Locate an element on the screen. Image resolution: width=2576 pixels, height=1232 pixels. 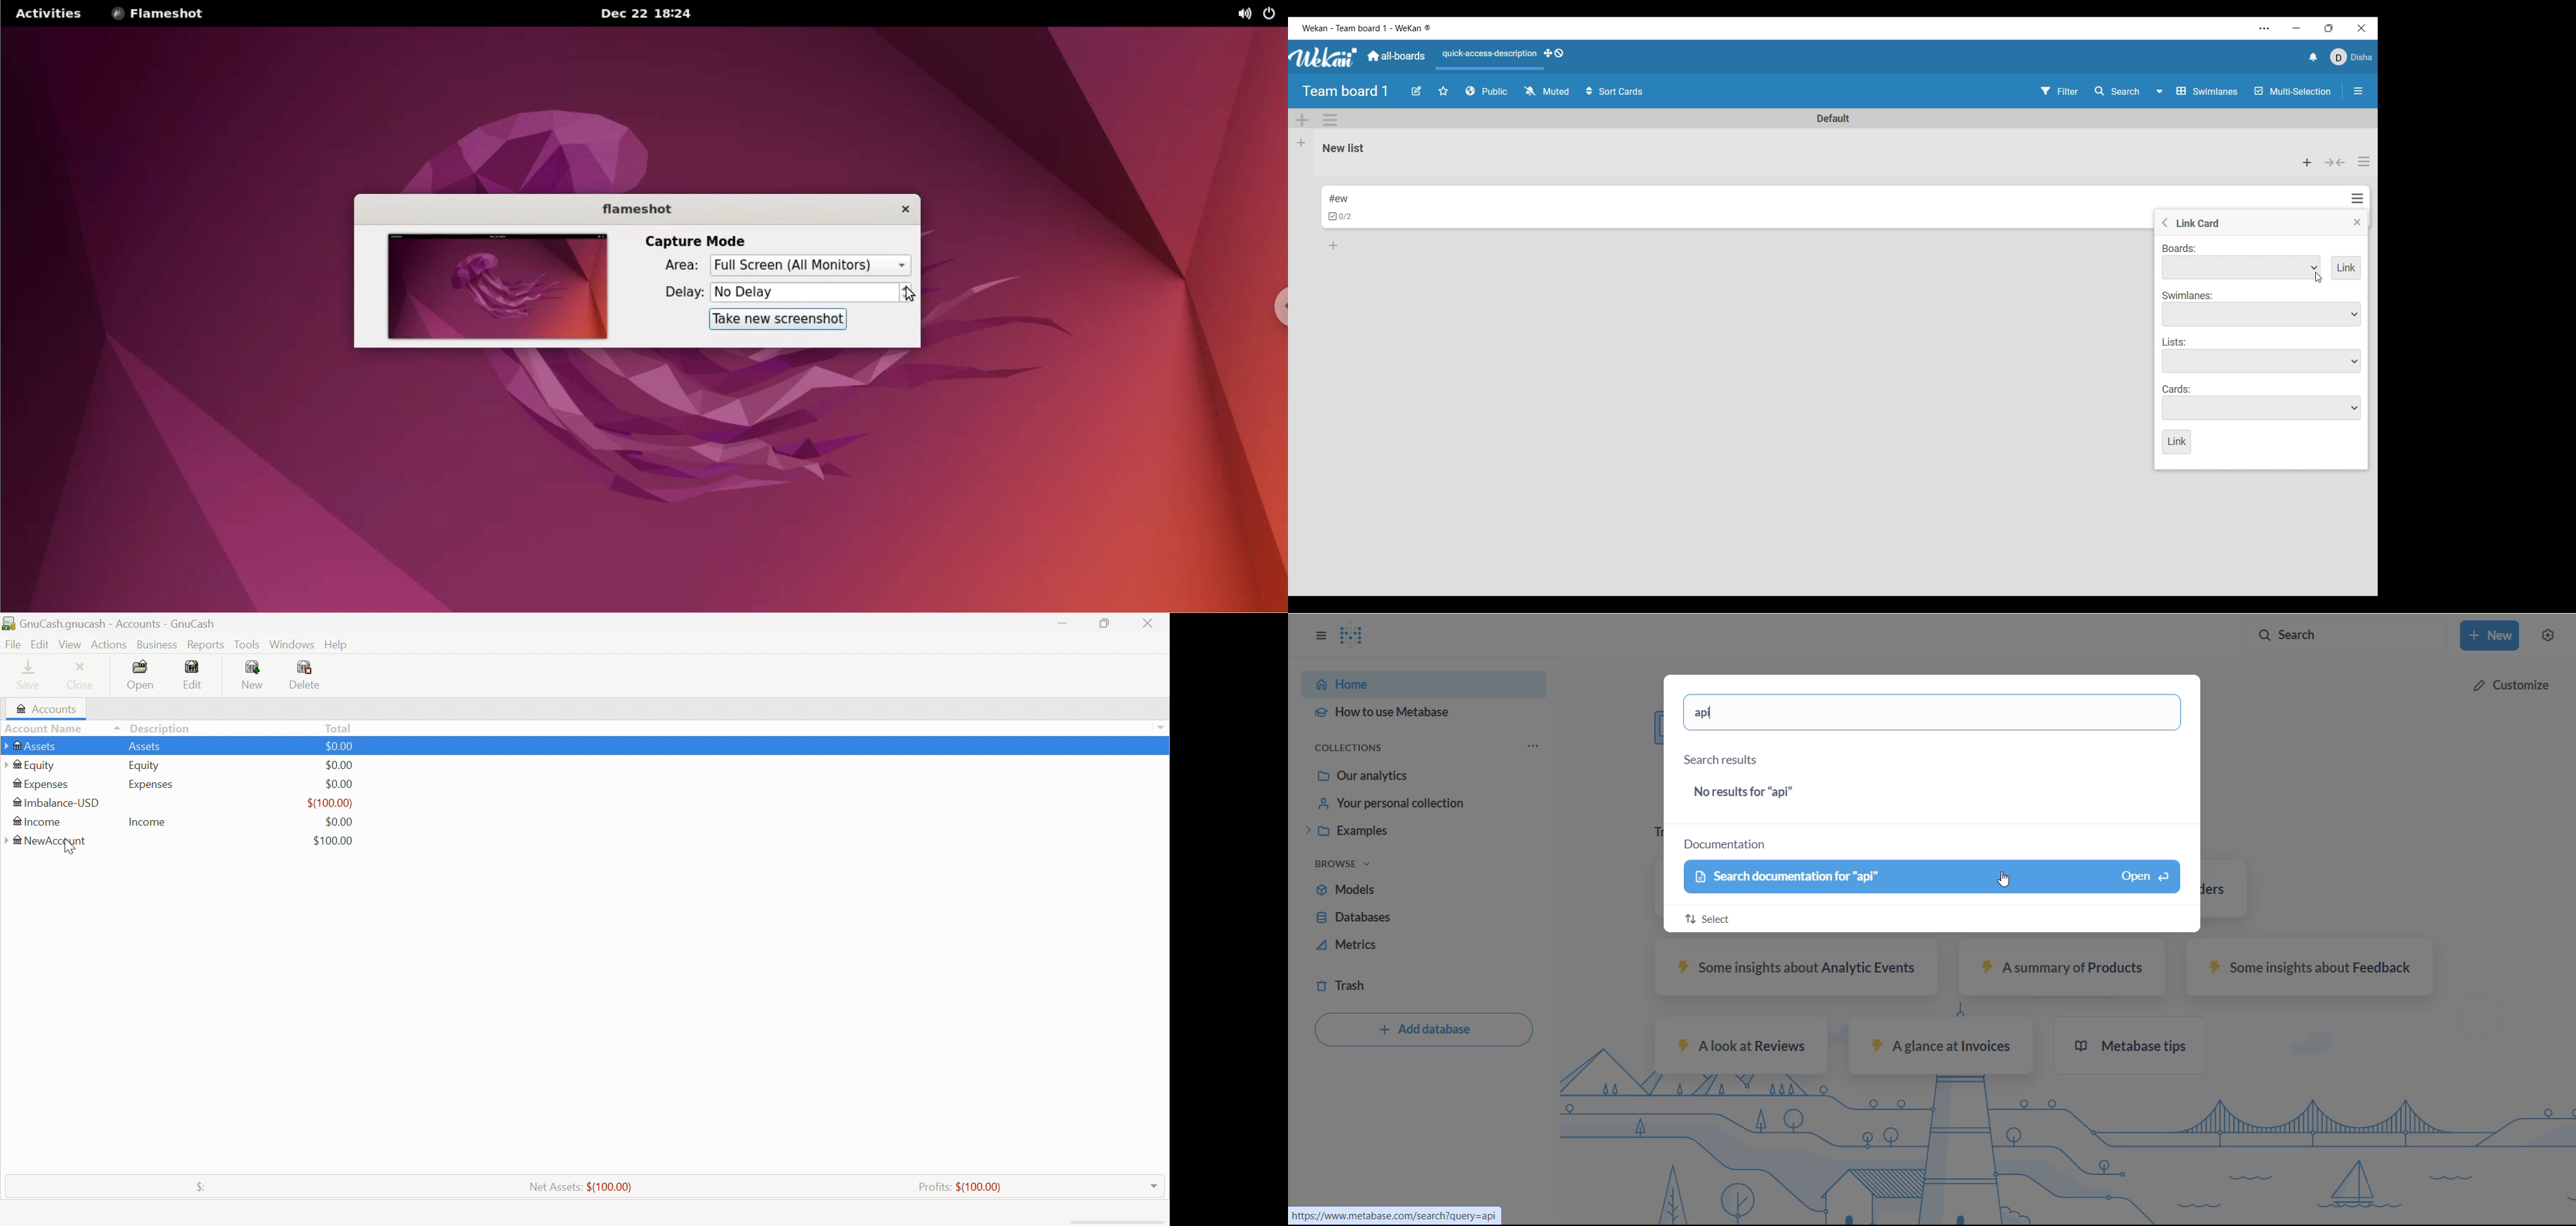
Sort cards is located at coordinates (1616, 91).